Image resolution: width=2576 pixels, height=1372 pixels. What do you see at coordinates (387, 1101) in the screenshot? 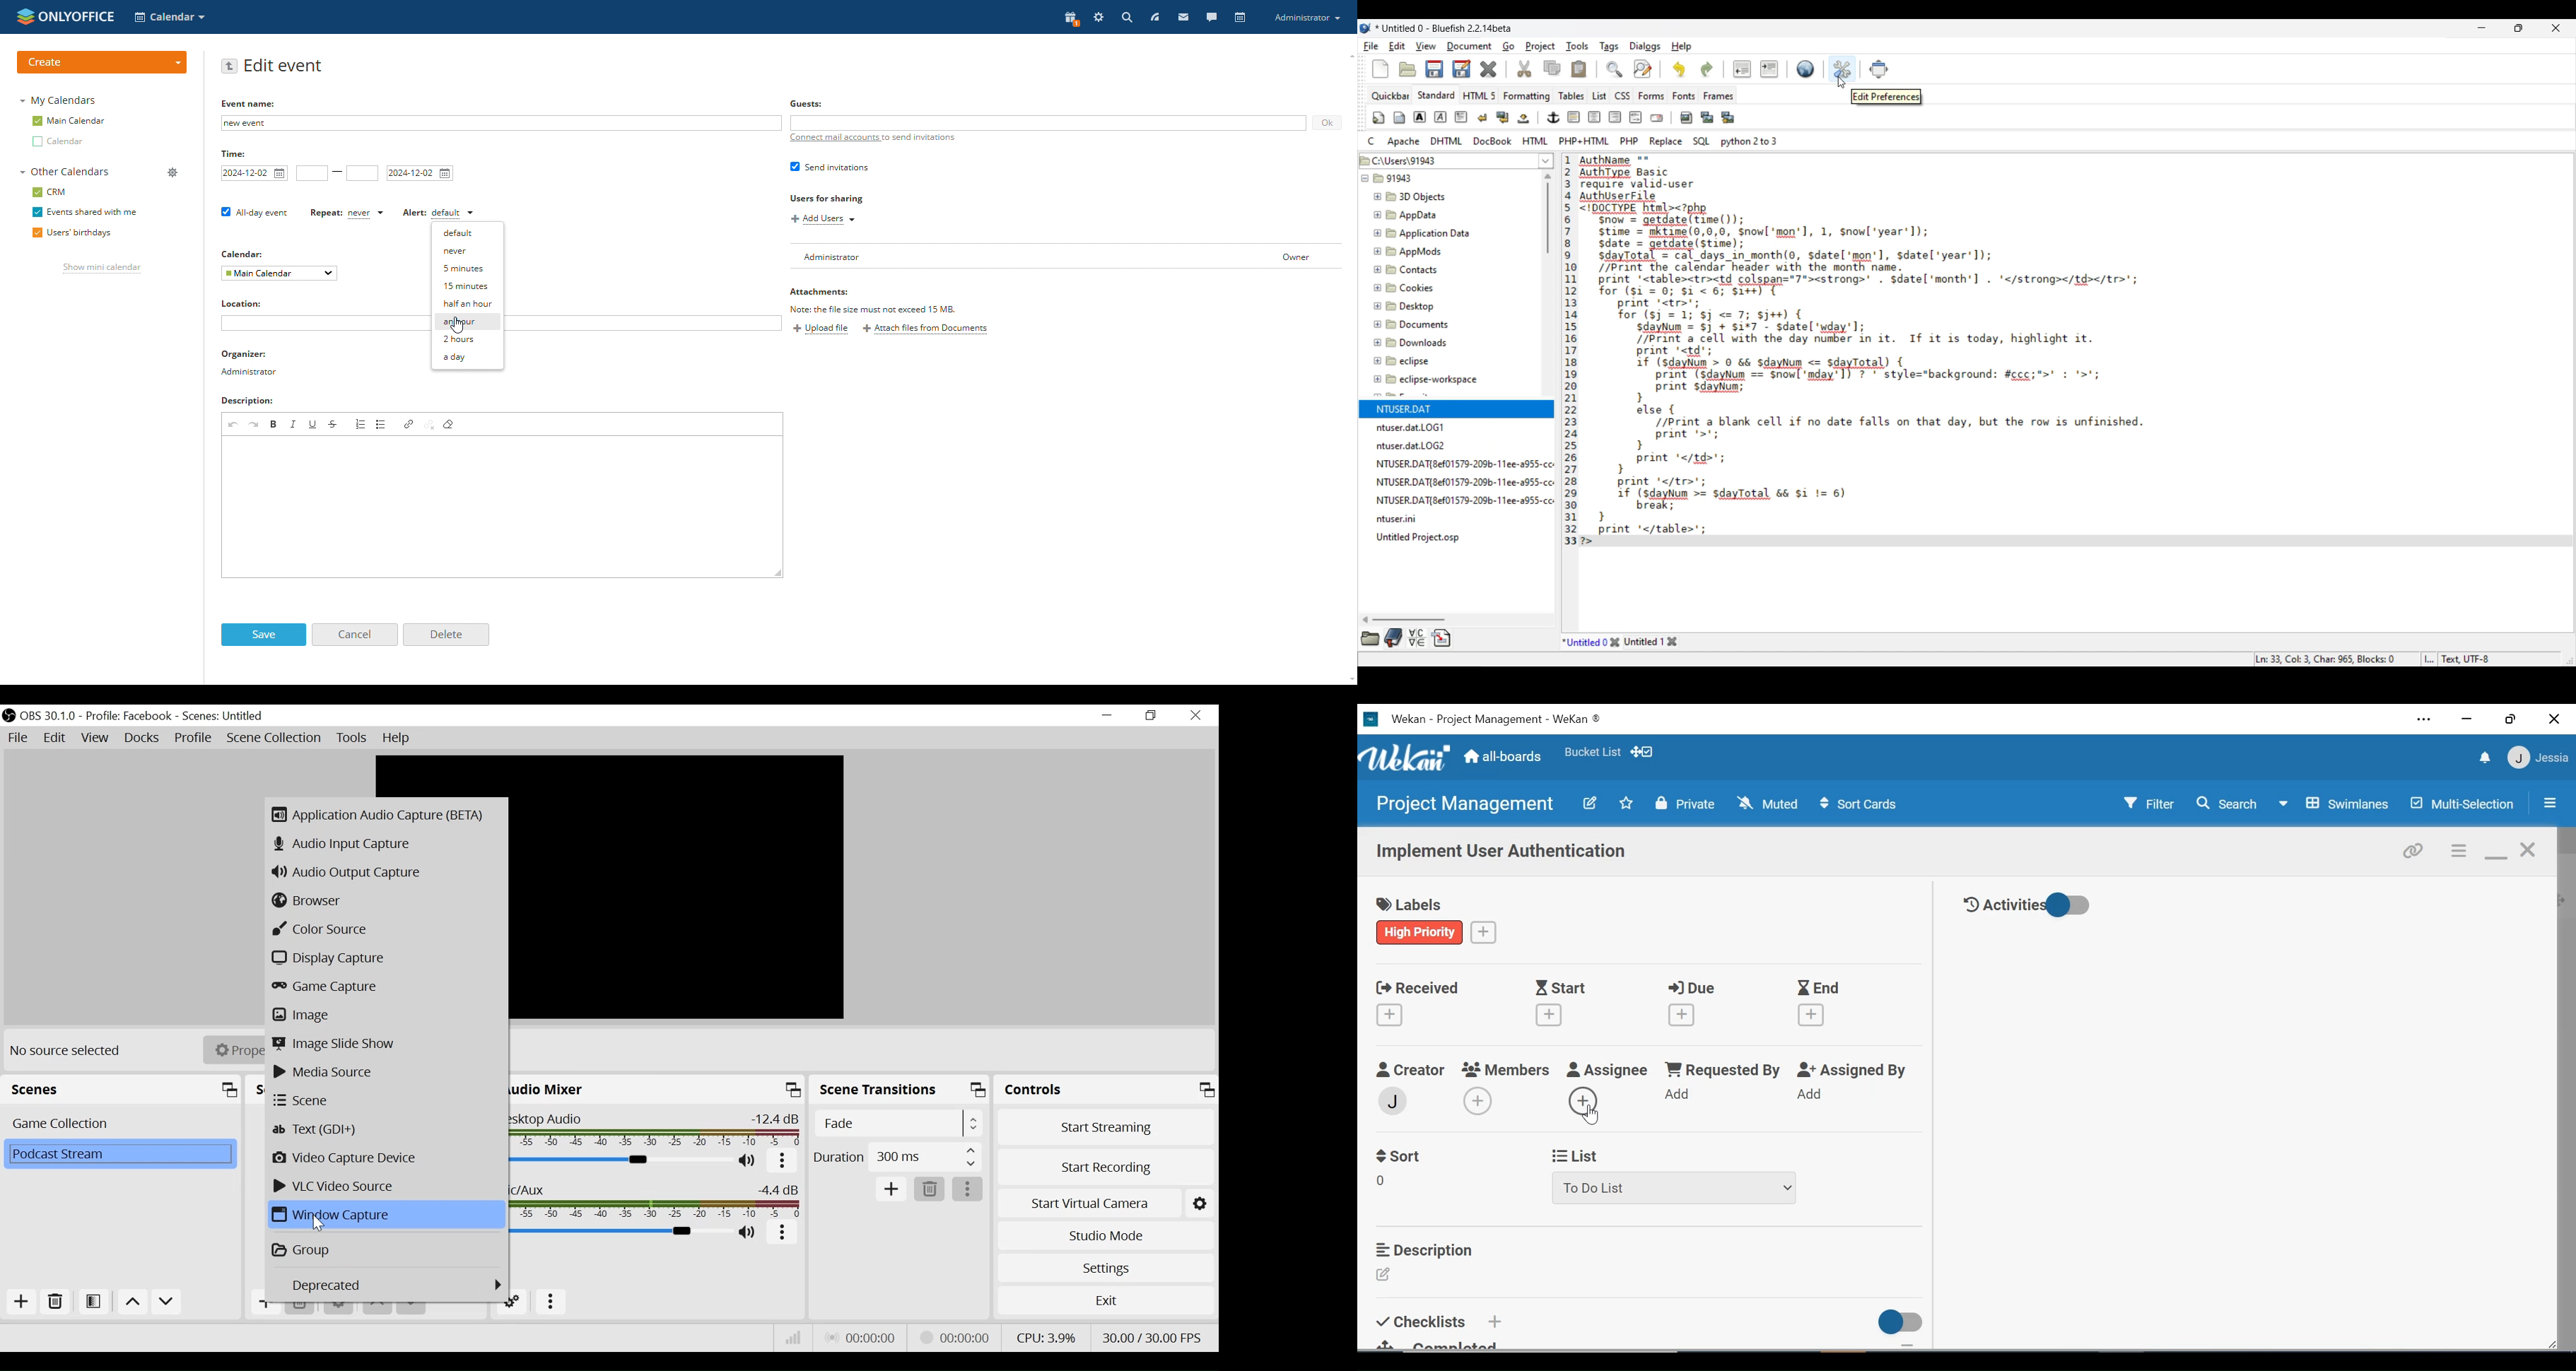
I see `Scene` at bounding box center [387, 1101].